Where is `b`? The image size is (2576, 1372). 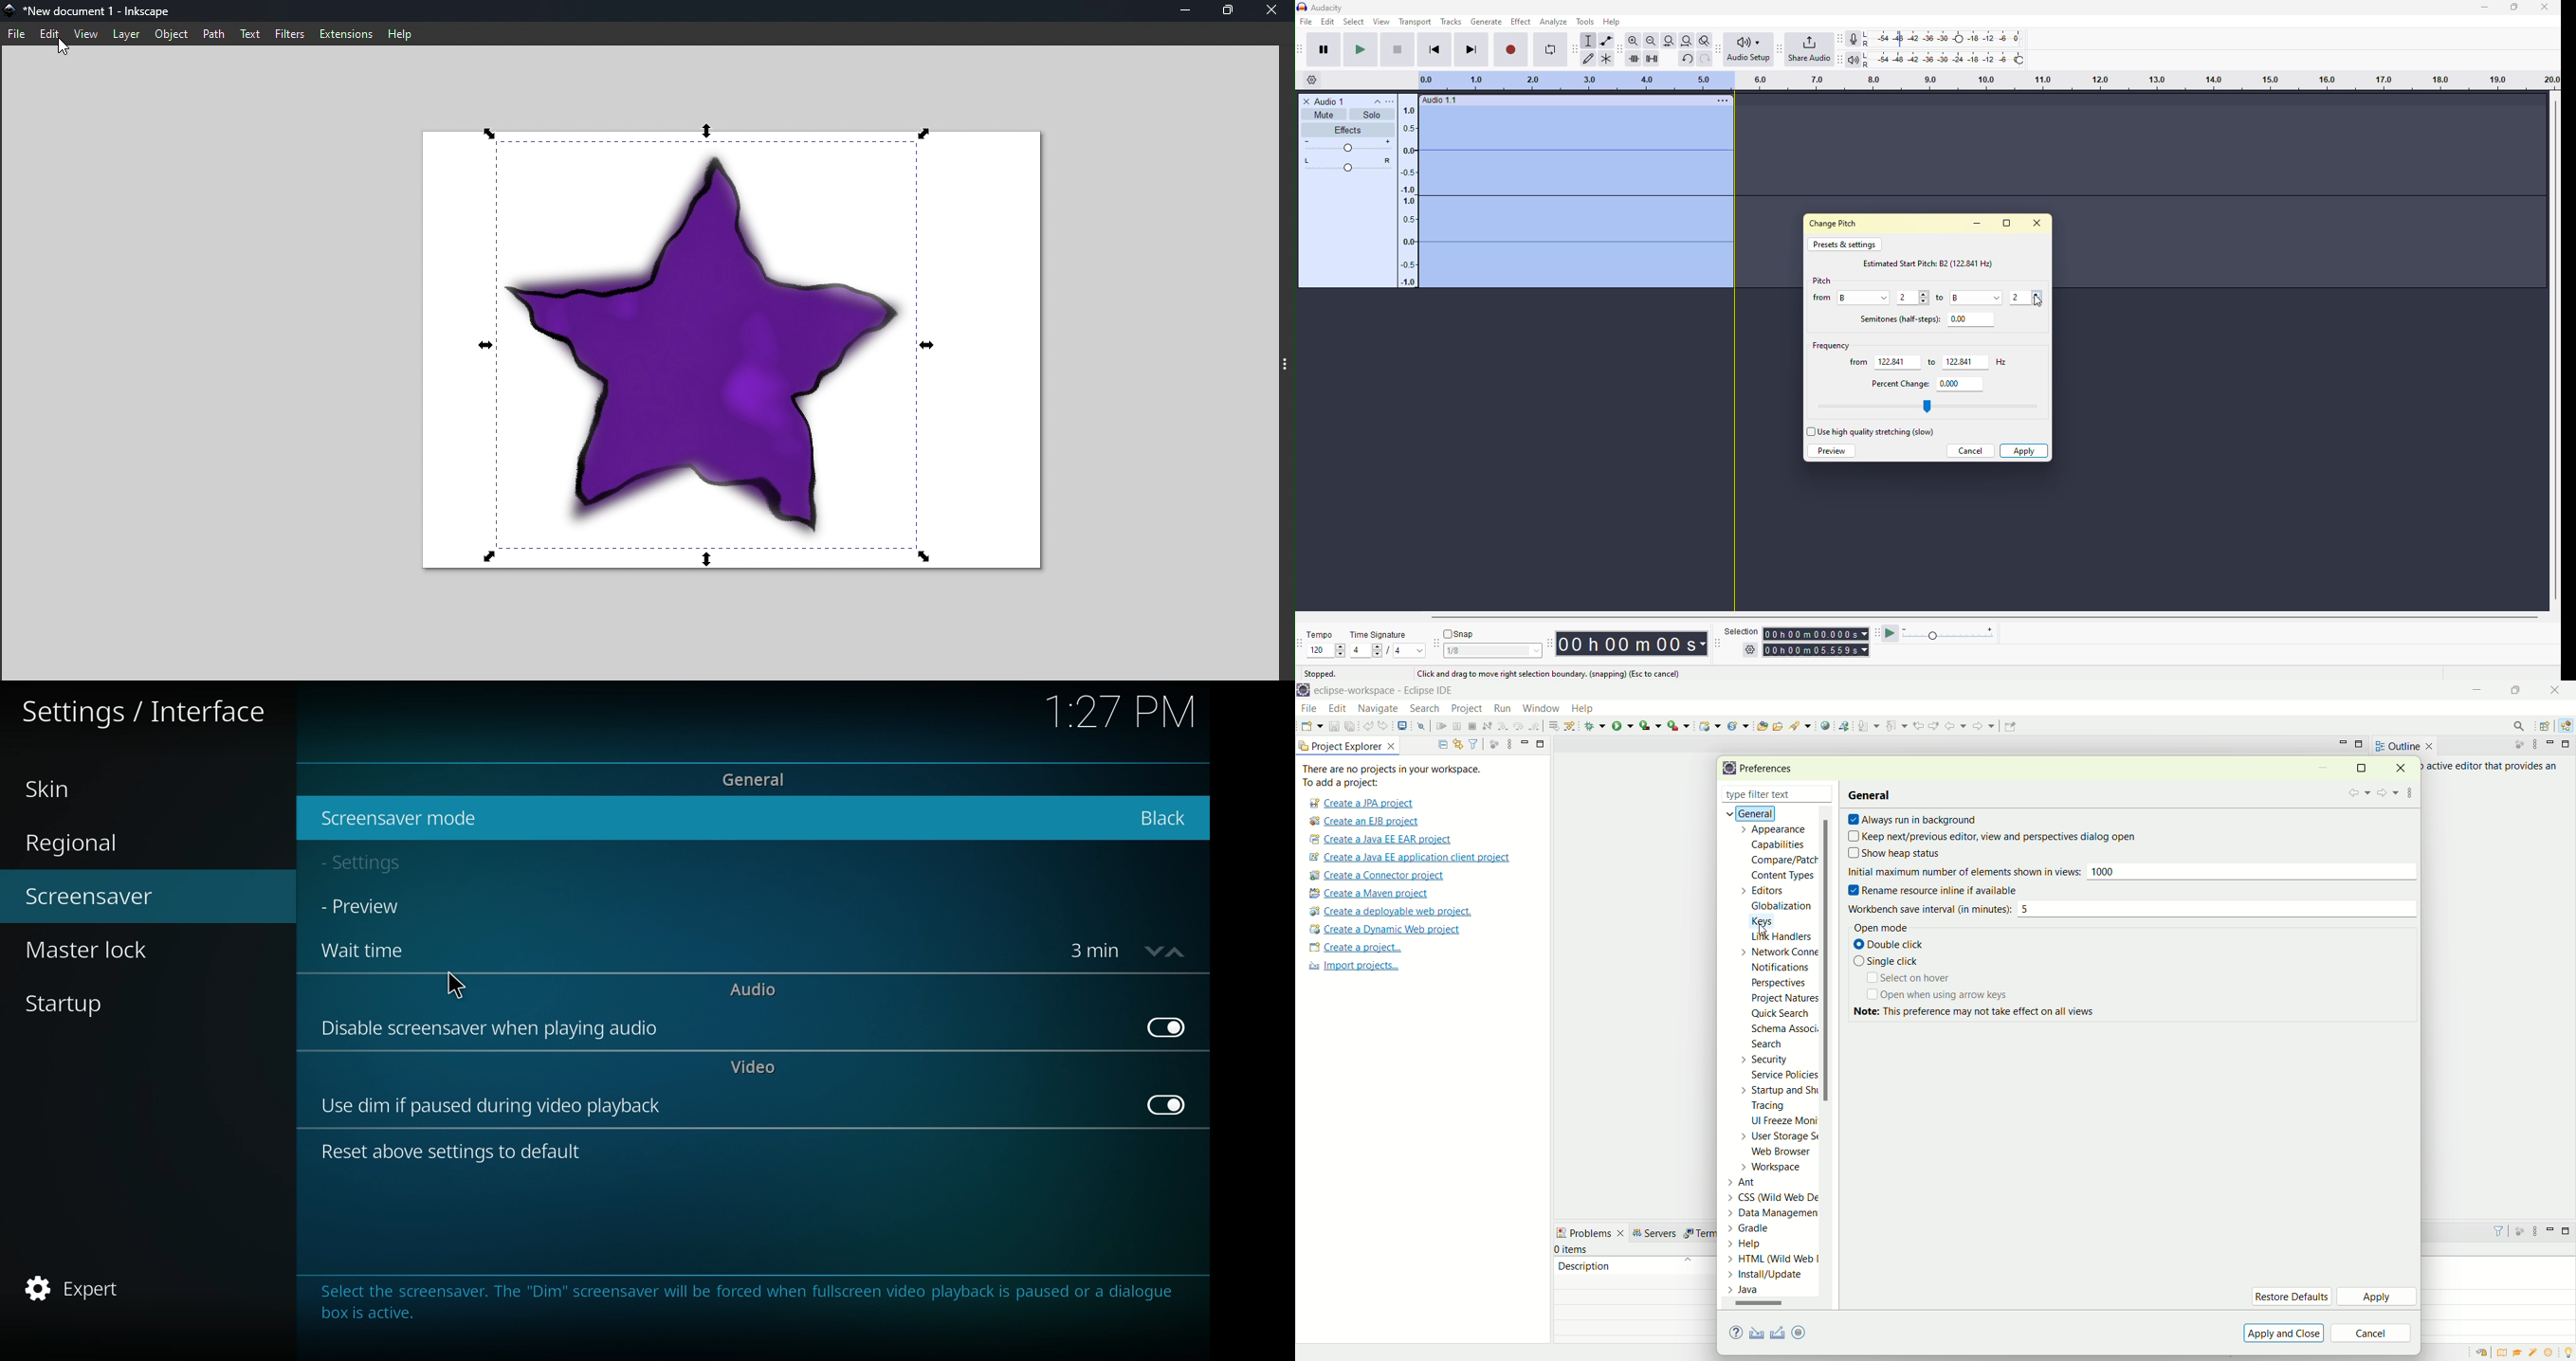
b is located at coordinates (1849, 297).